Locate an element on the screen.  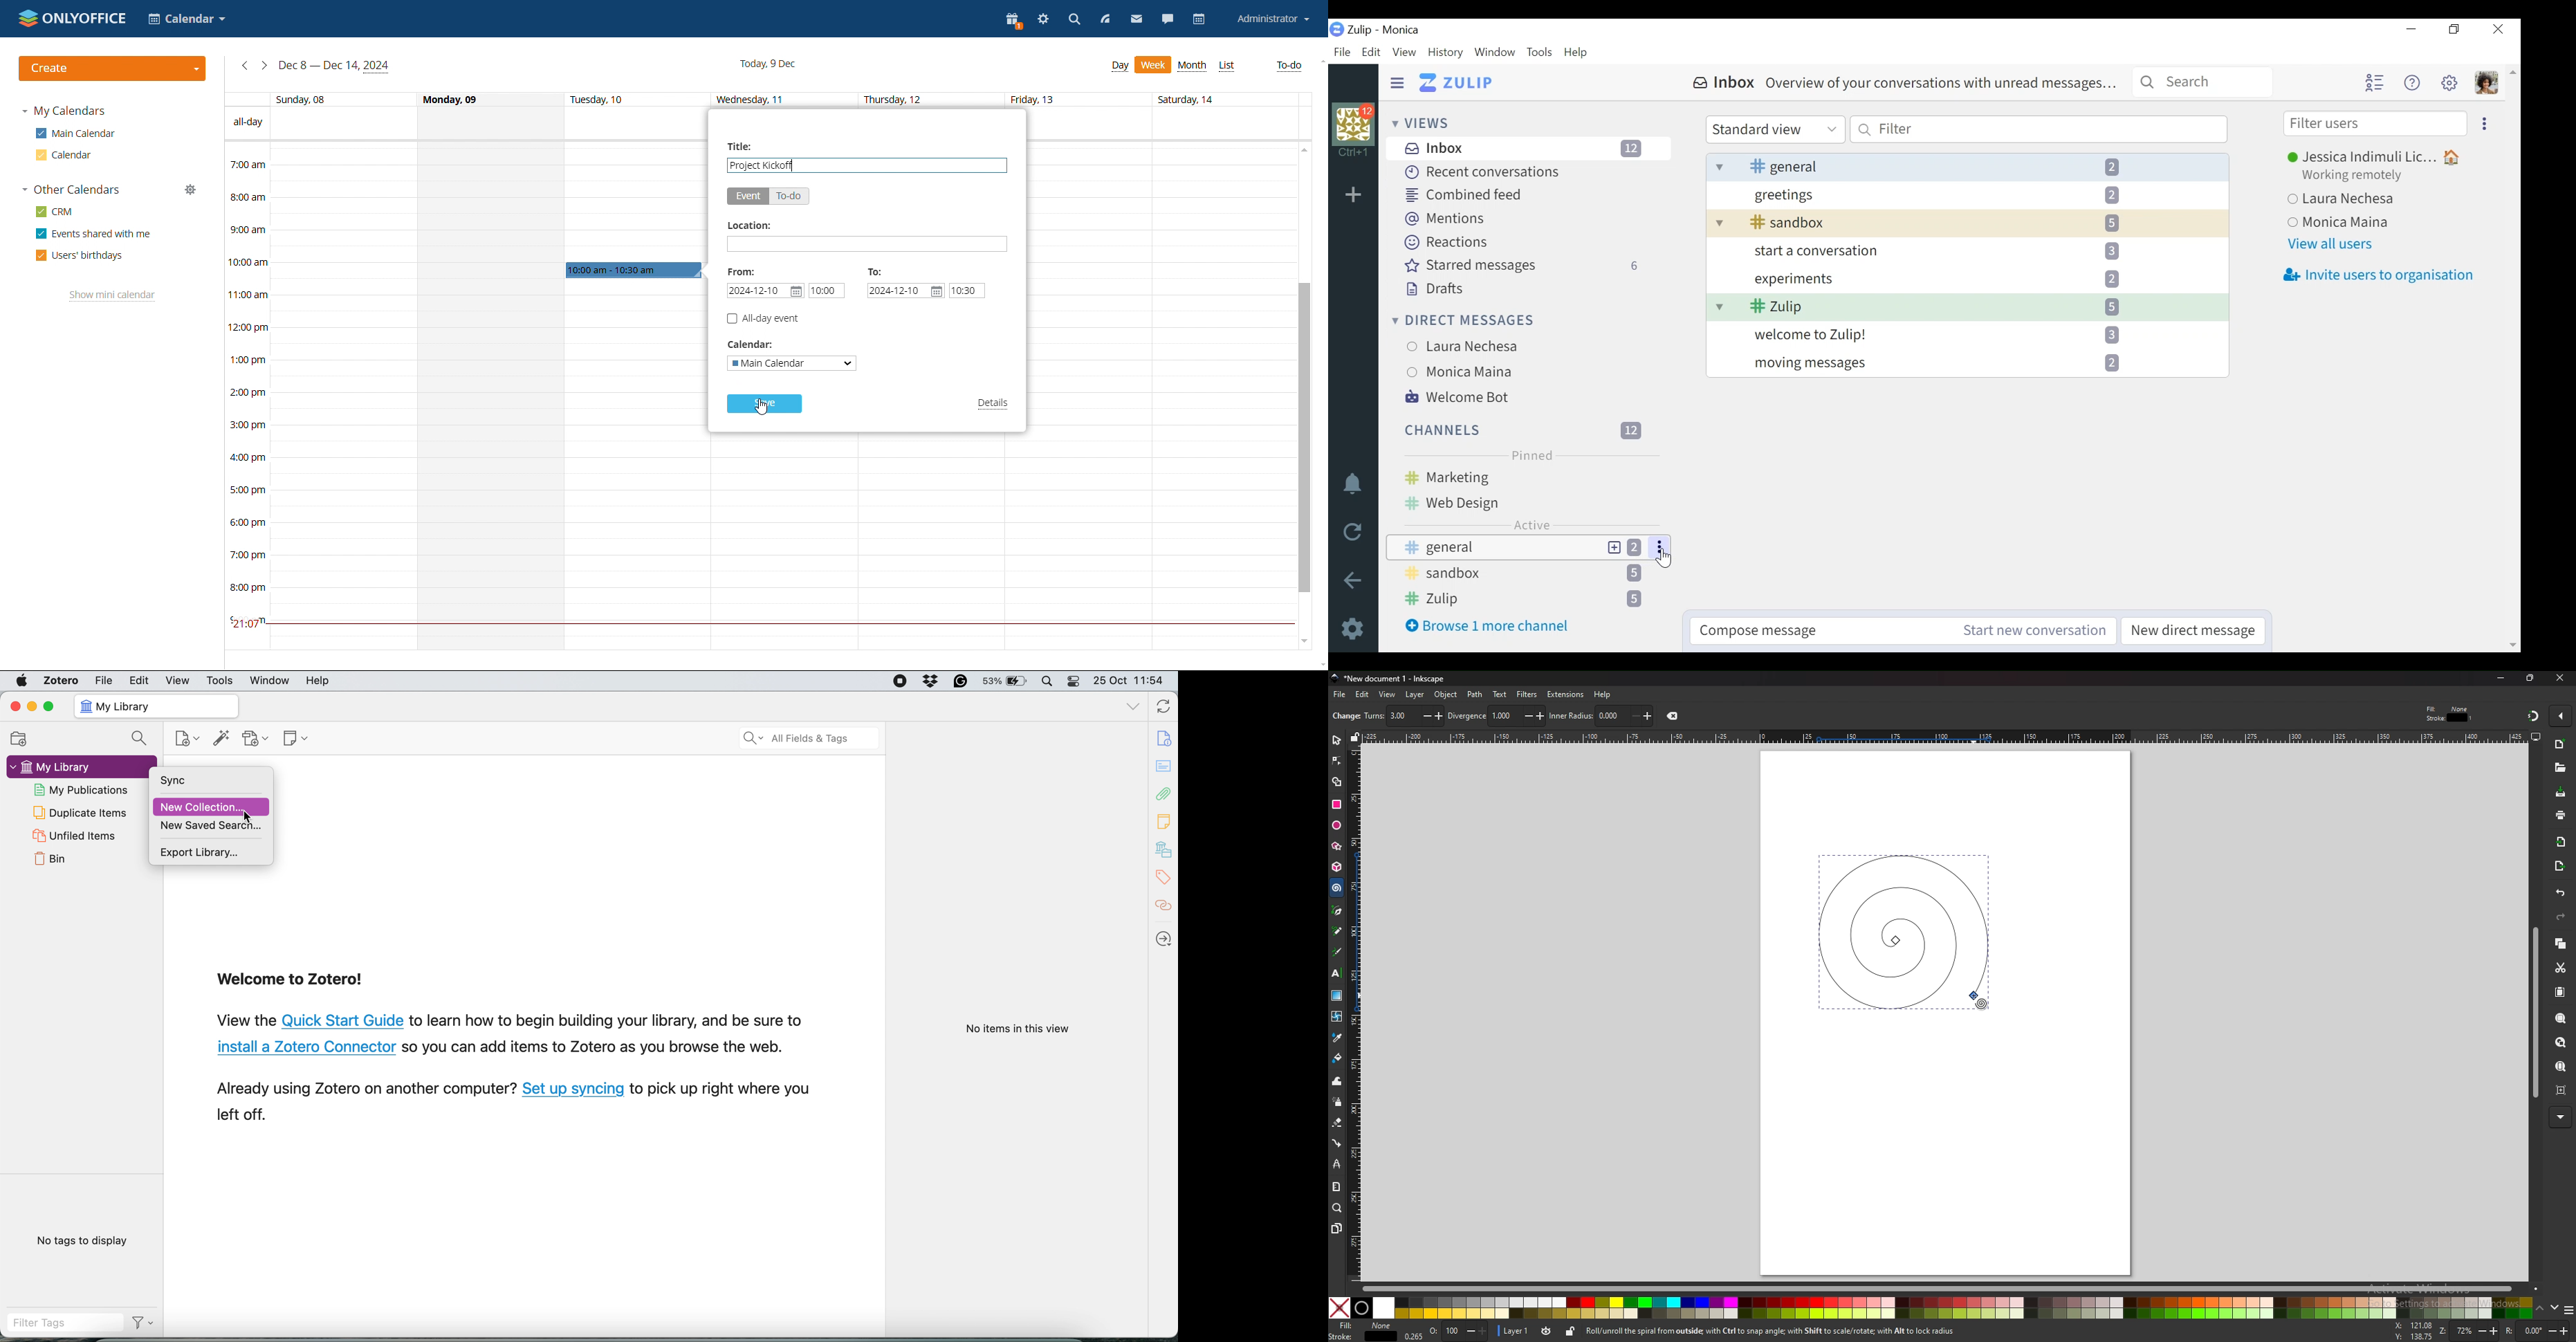
scroll up is located at coordinates (1303, 149).